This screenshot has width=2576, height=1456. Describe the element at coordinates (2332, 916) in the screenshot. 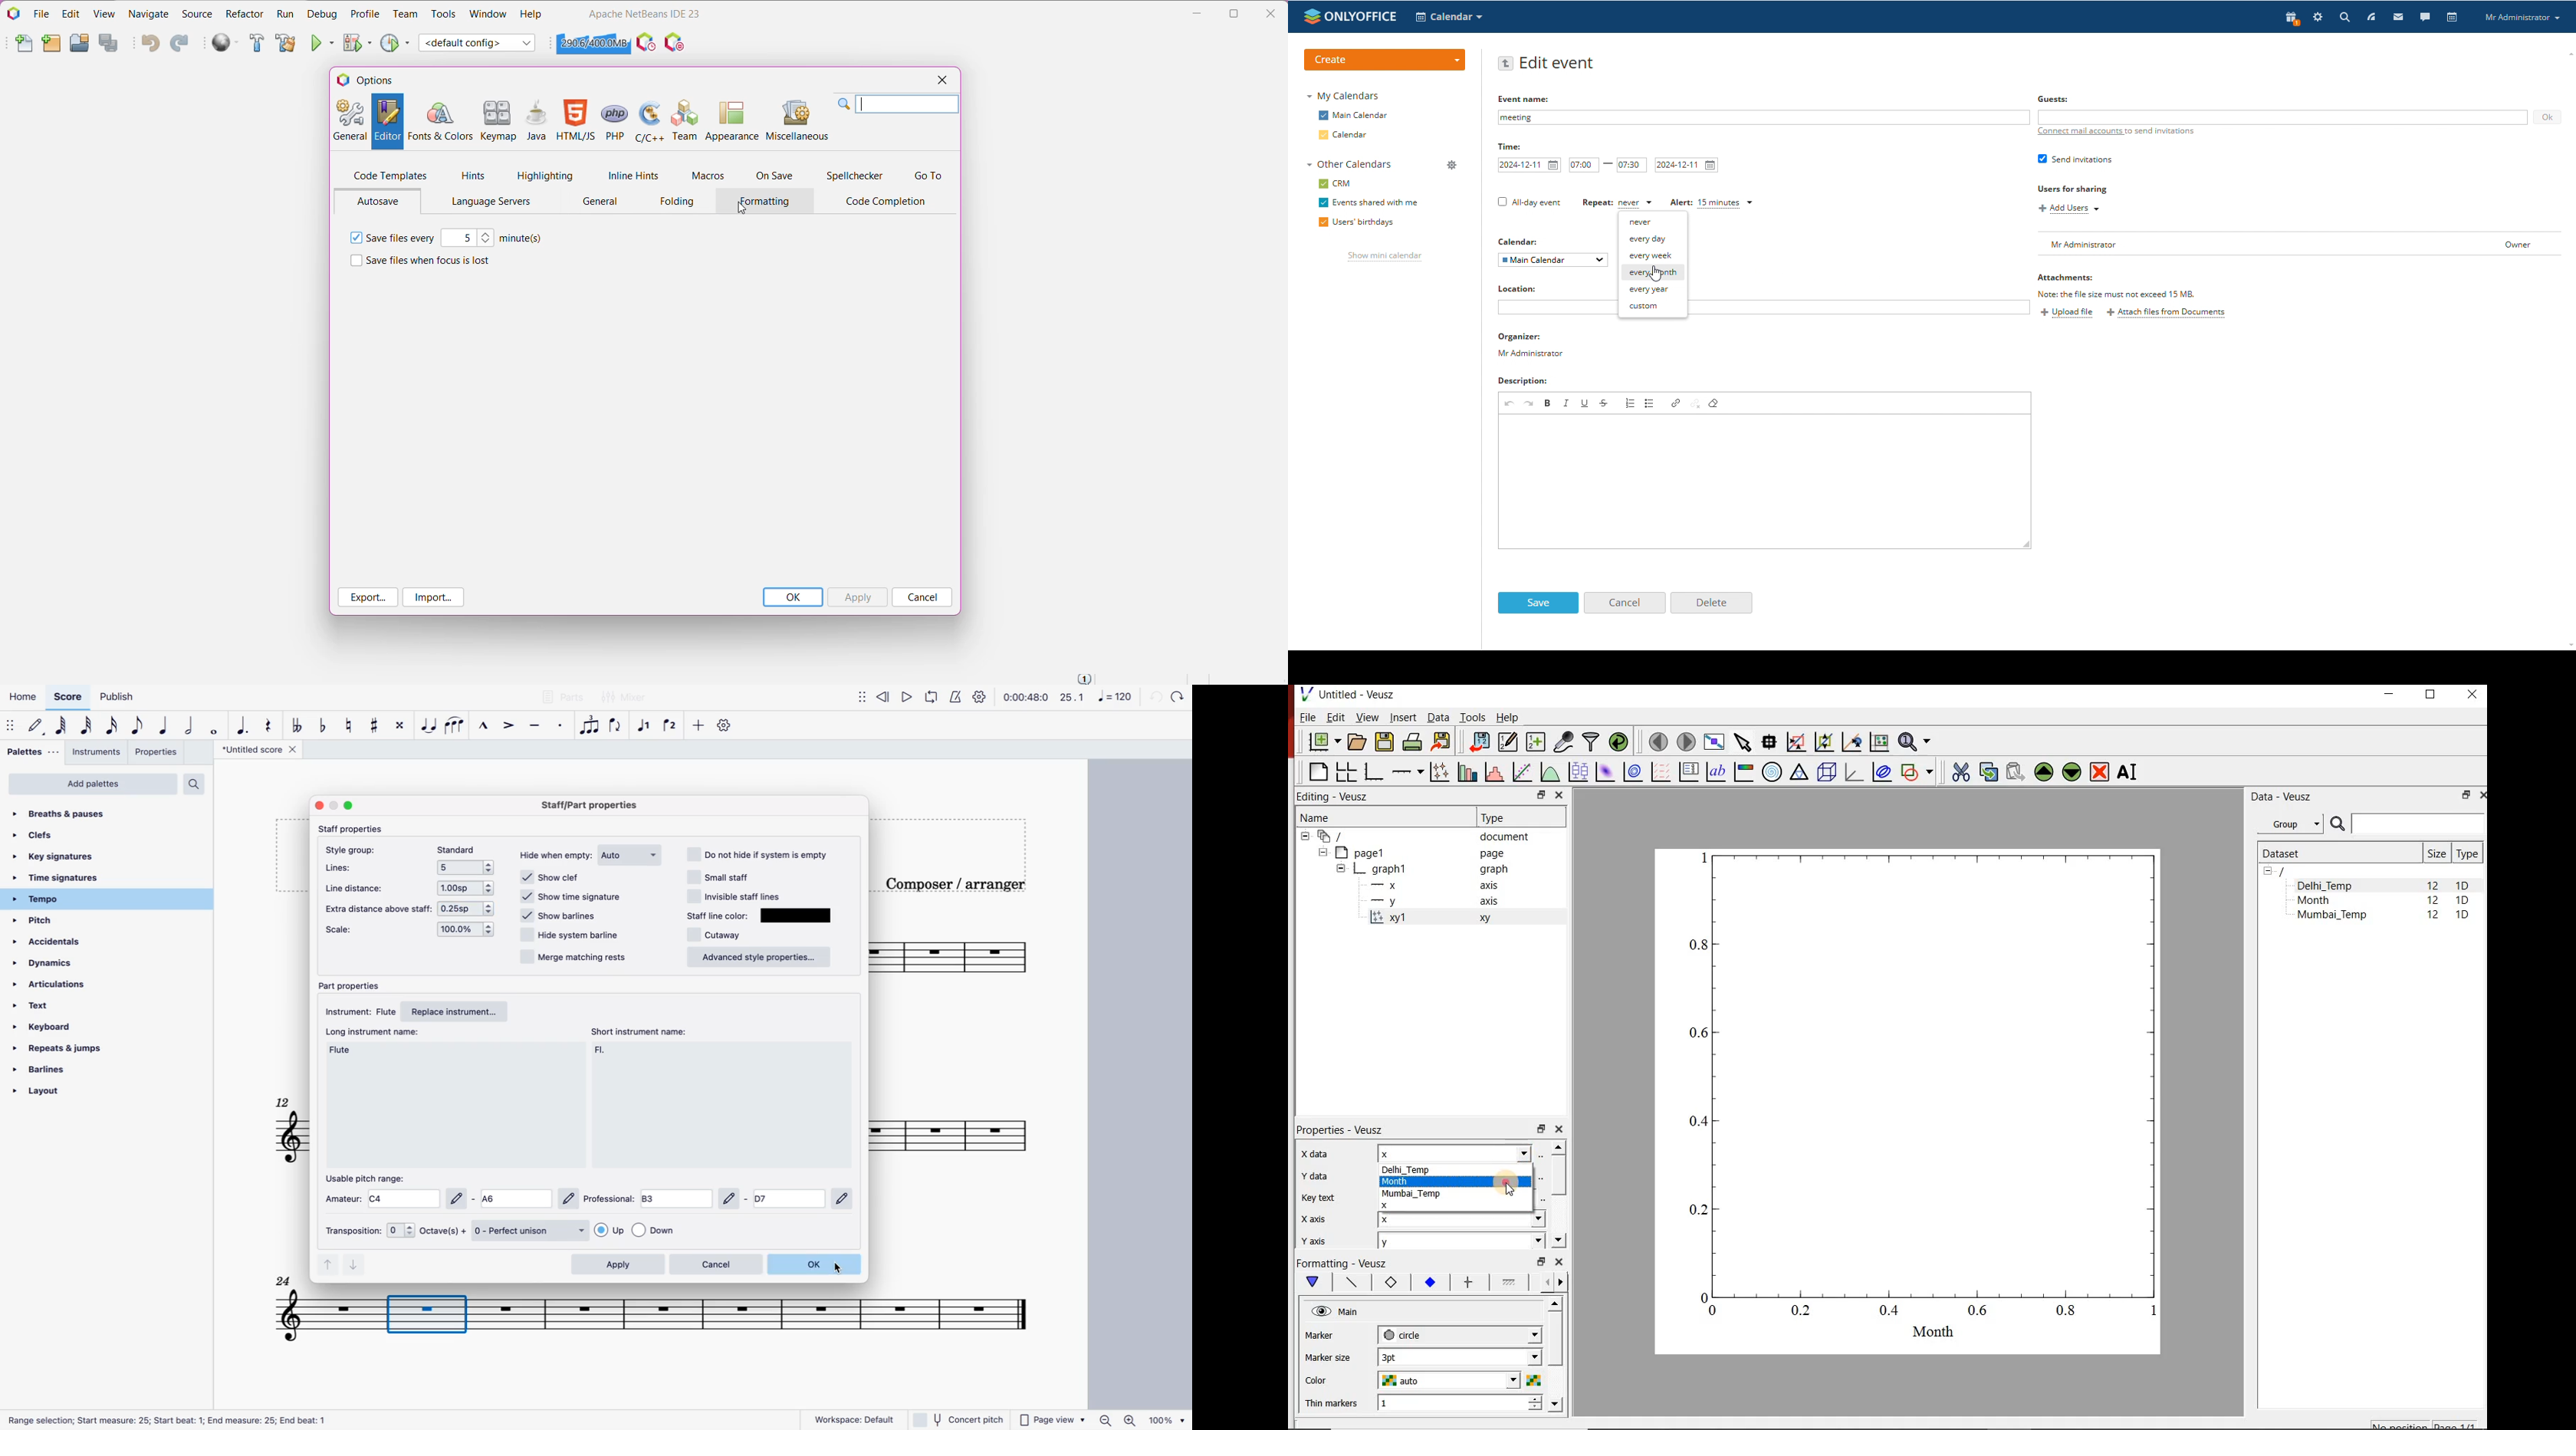

I see `Mumbai_Temp` at that location.